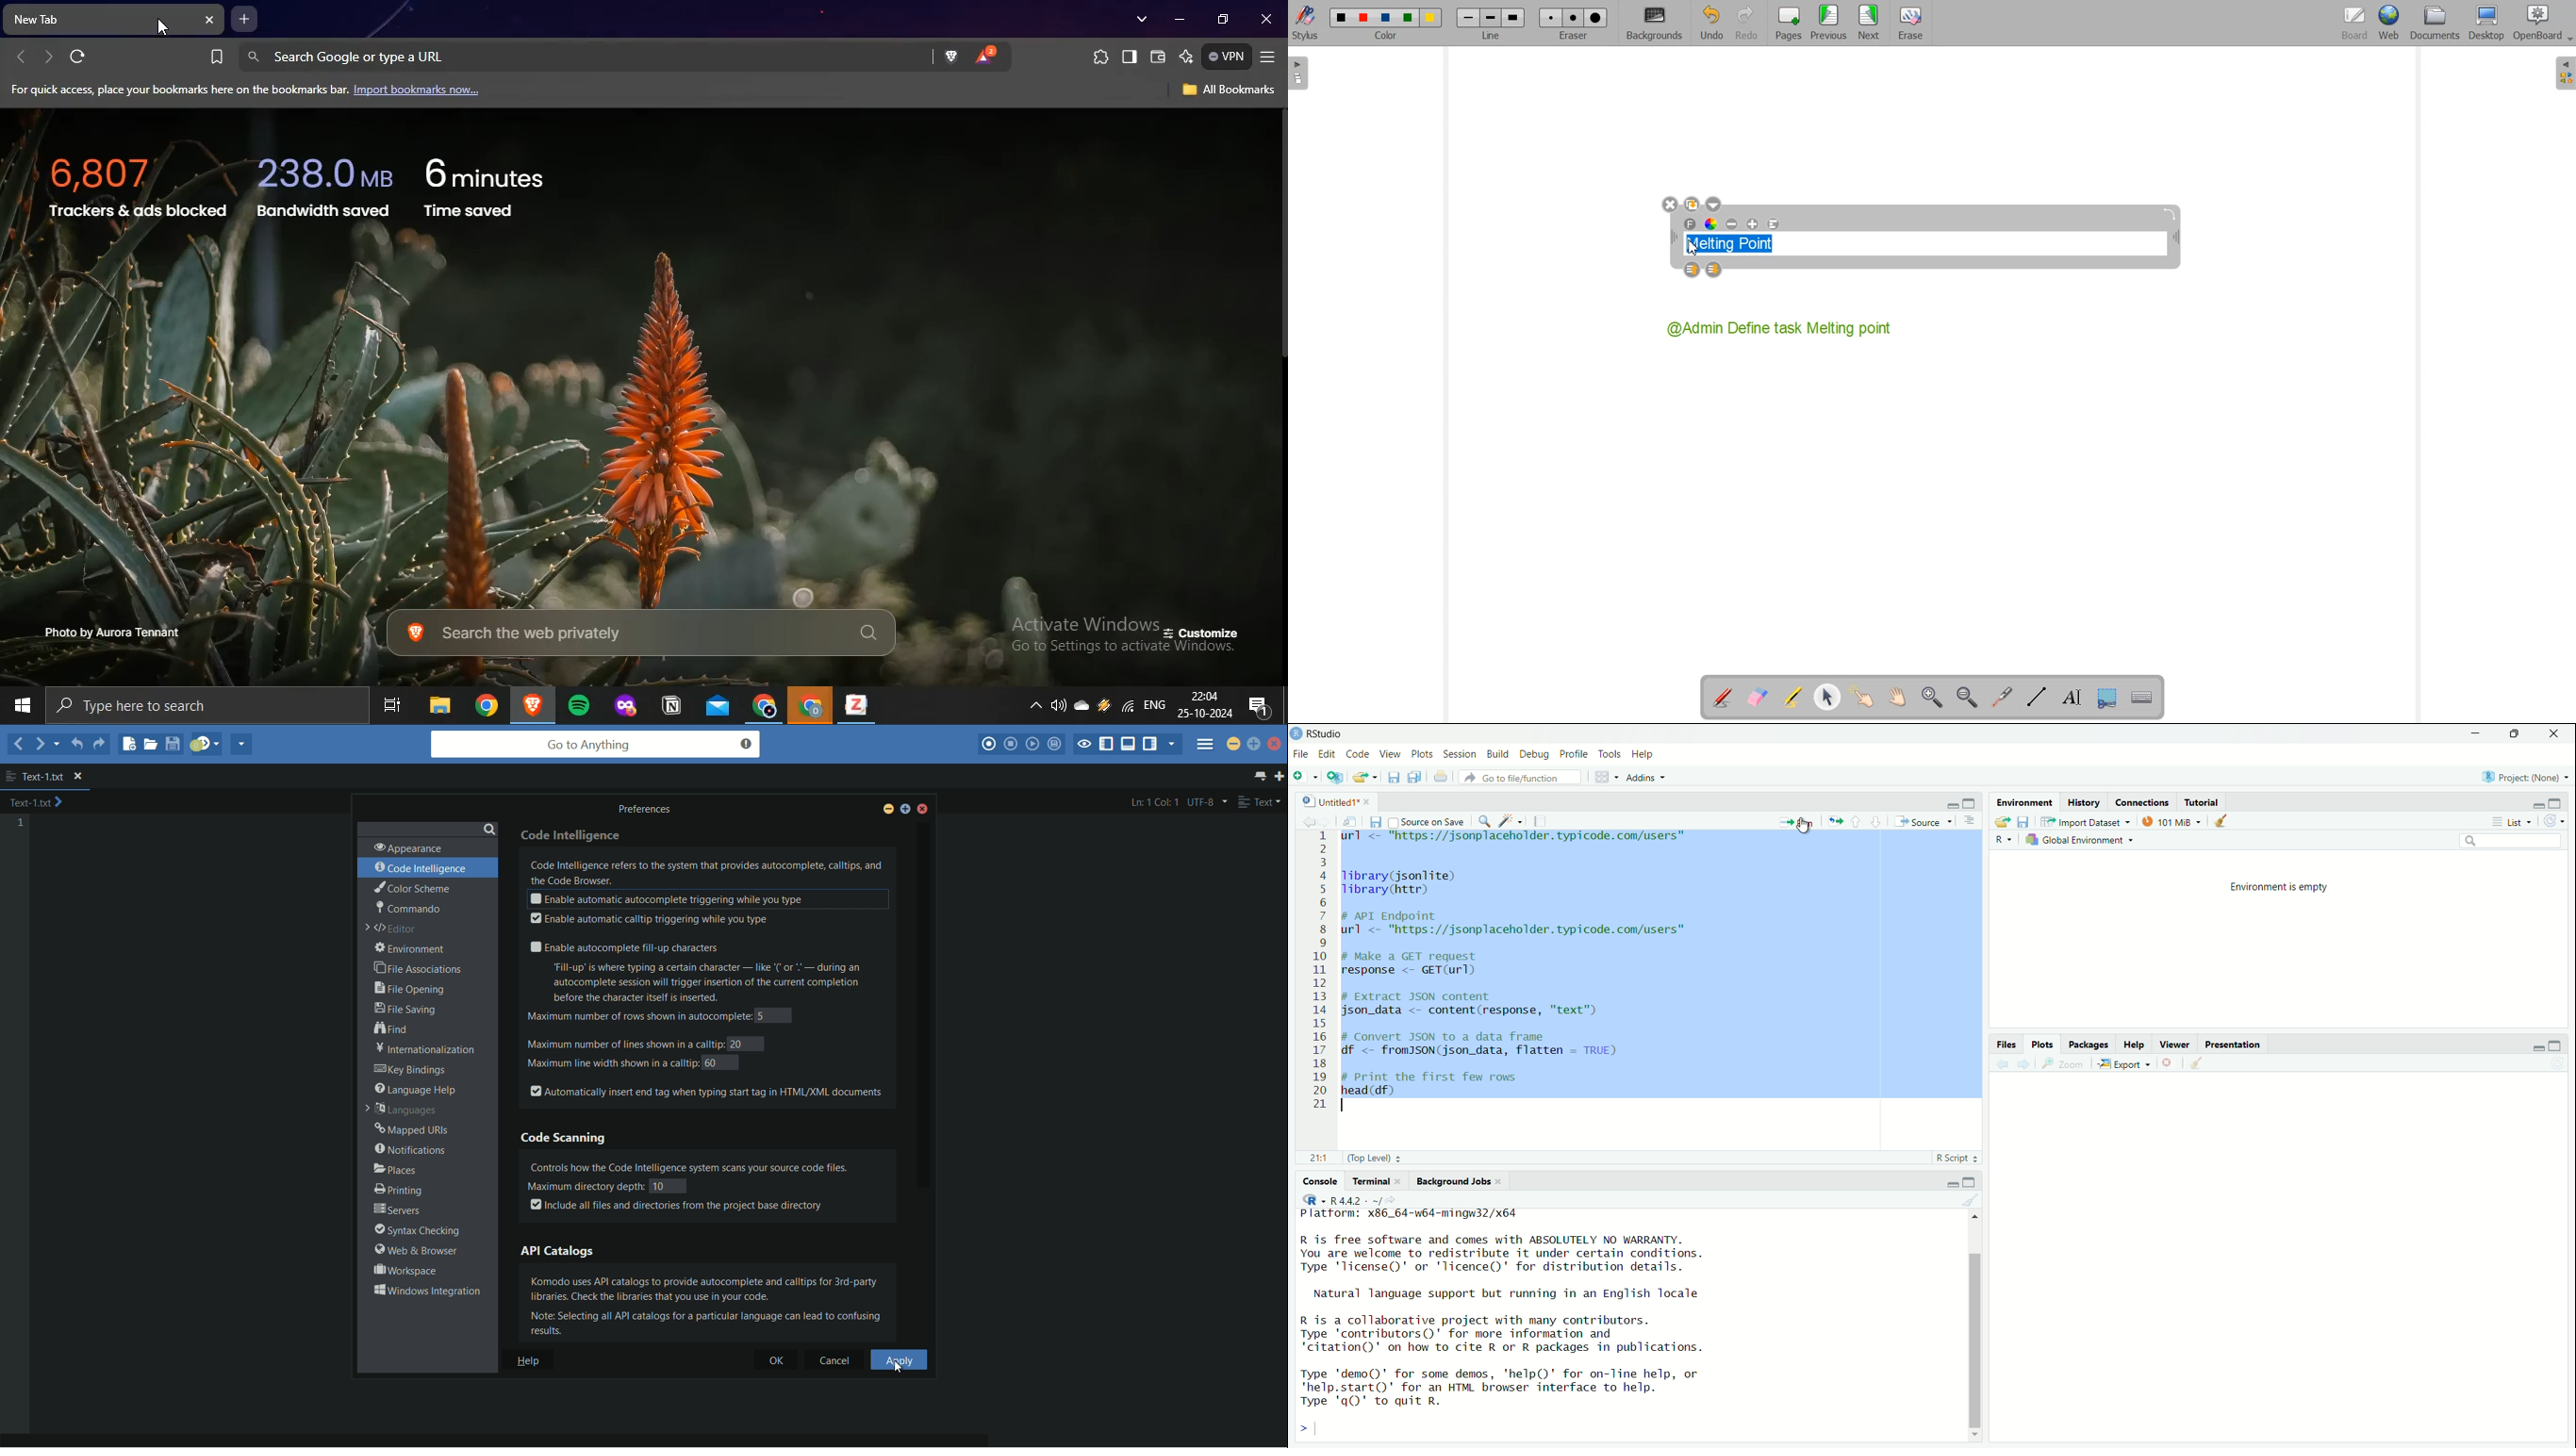 This screenshot has height=1456, width=2576. What do you see at coordinates (2026, 1065) in the screenshot?
I see `Next` at bounding box center [2026, 1065].